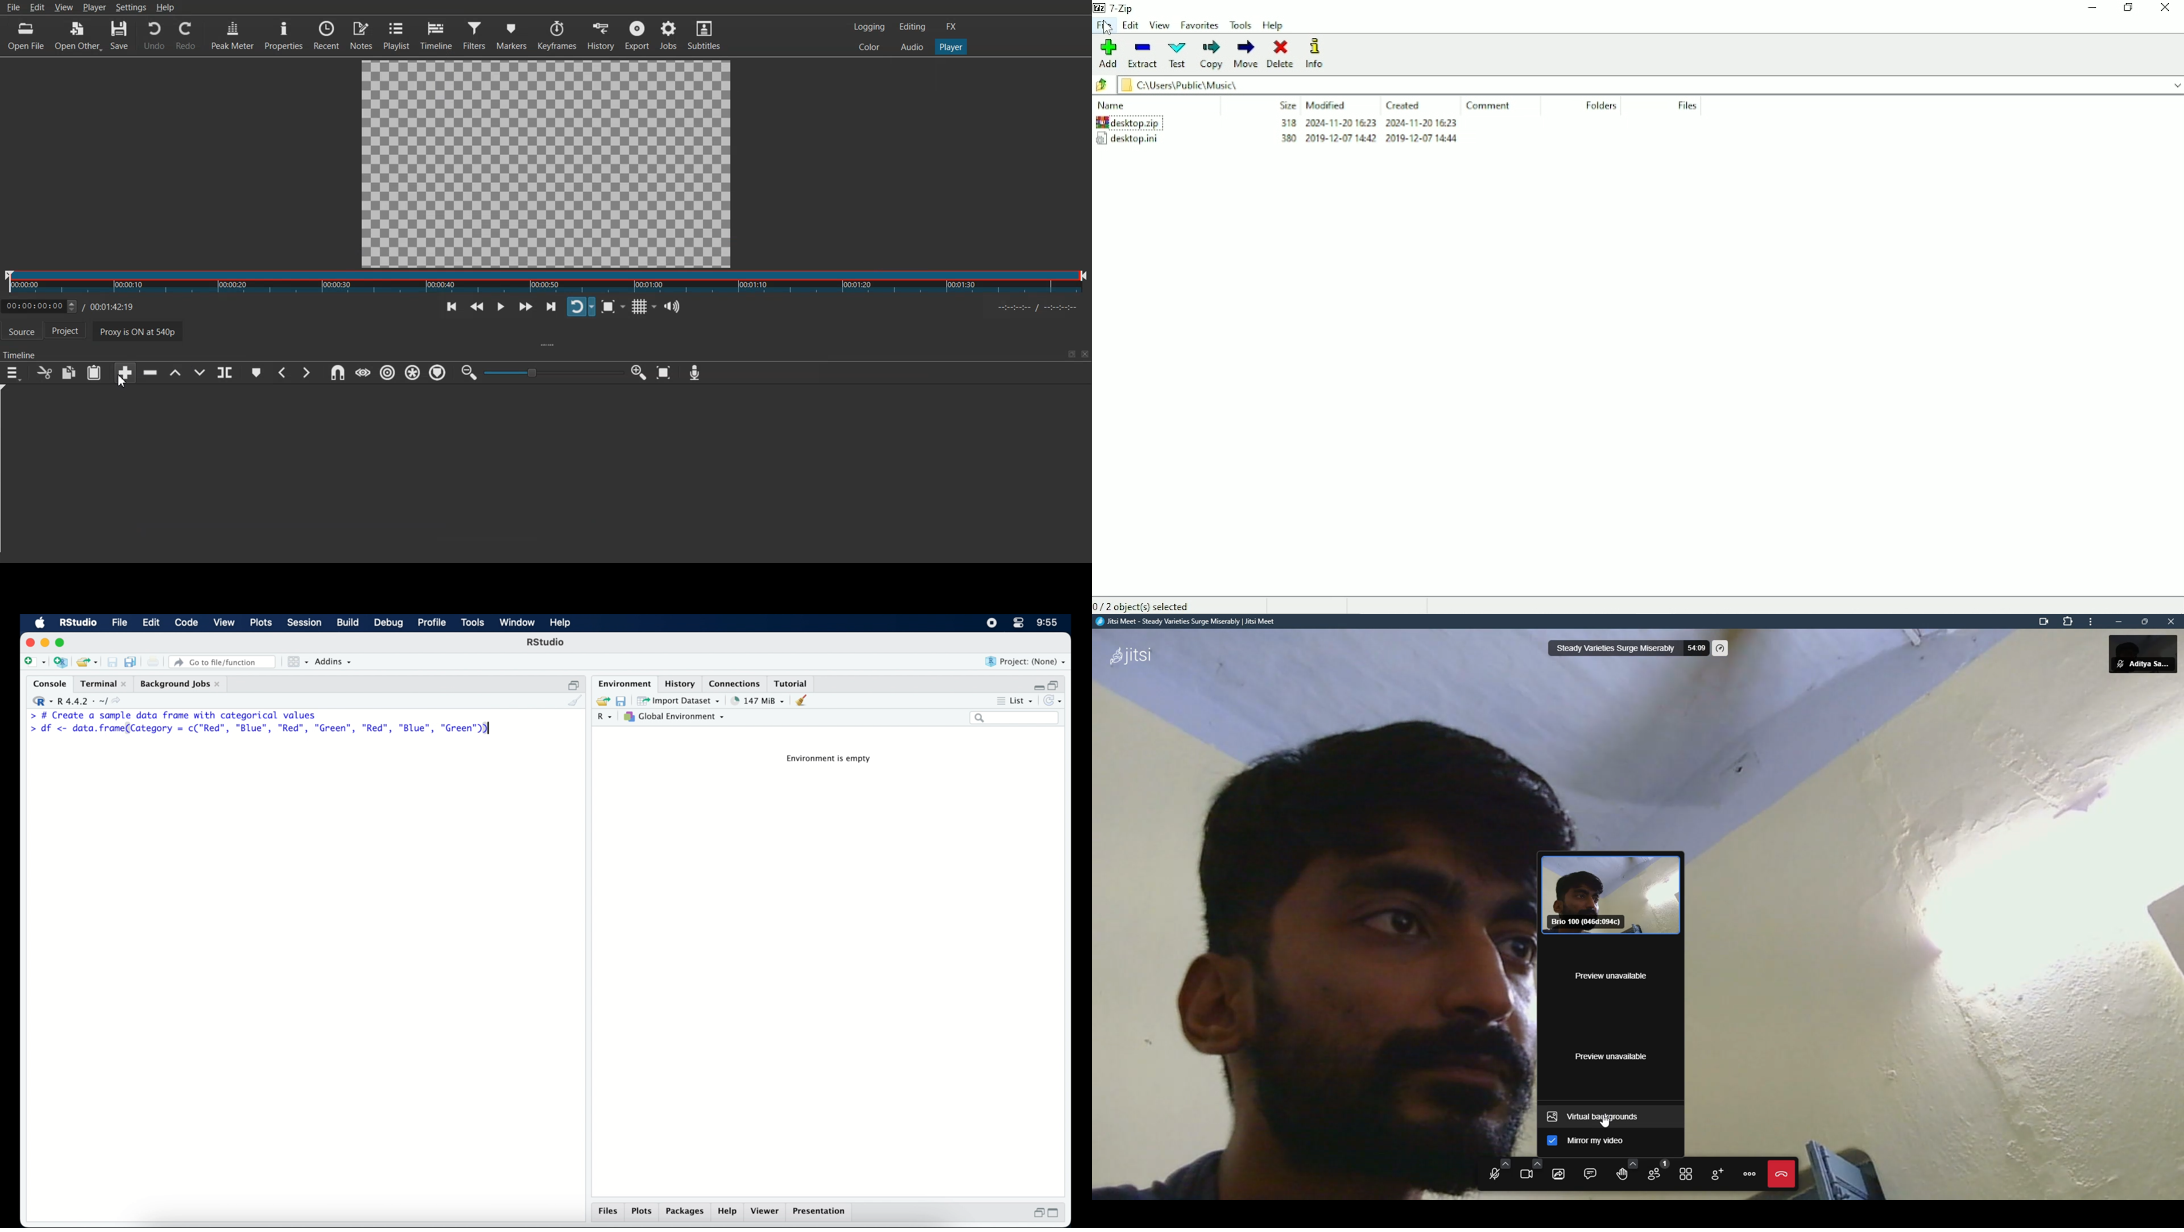 This screenshot has width=2184, height=1232. Describe the element at coordinates (94, 7) in the screenshot. I see `Player` at that location.